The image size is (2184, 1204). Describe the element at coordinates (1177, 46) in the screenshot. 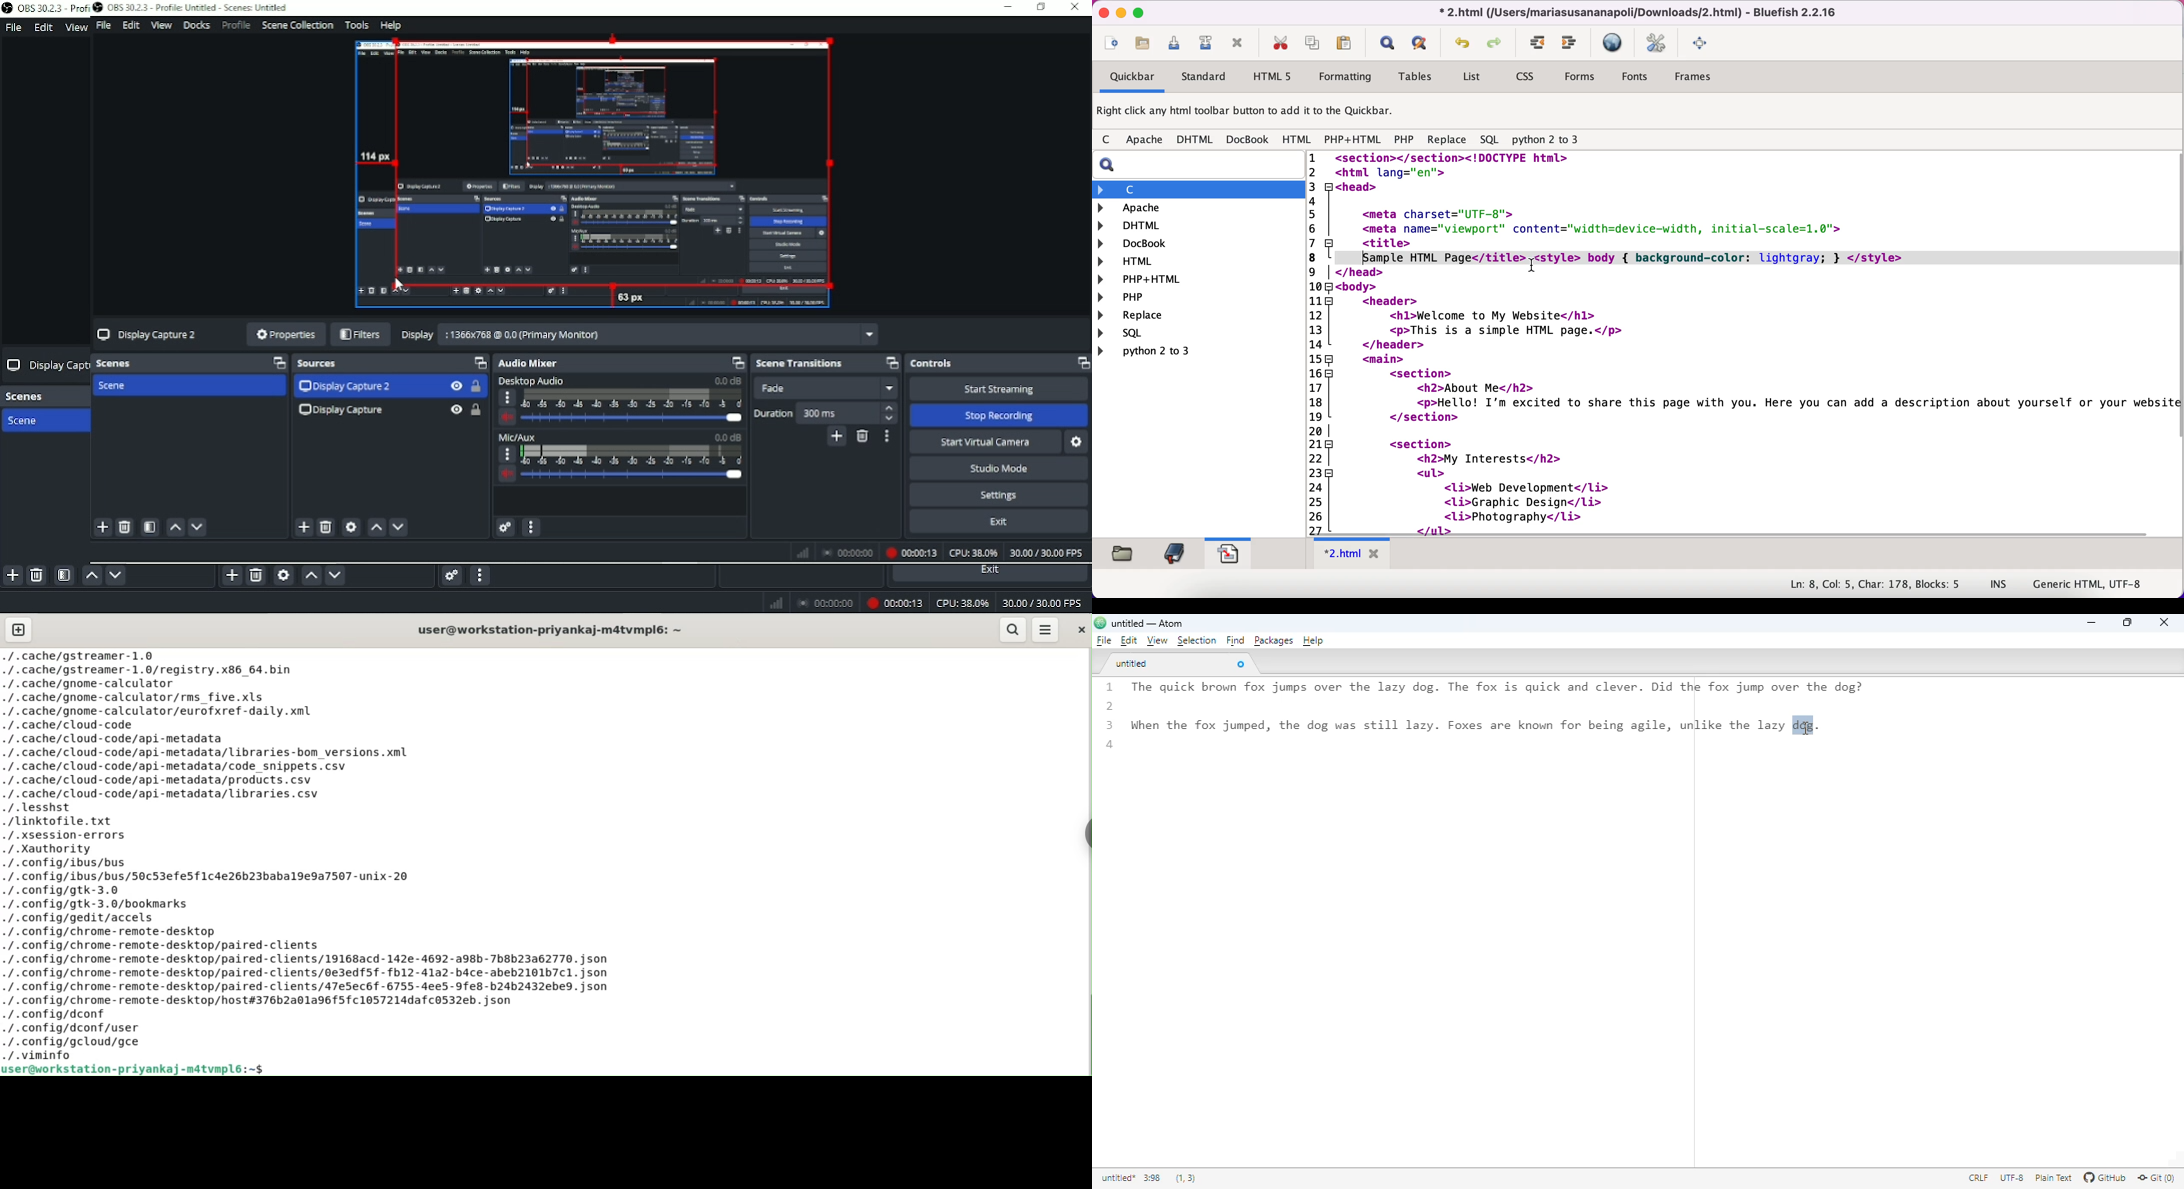

I see `save current file` at that location.